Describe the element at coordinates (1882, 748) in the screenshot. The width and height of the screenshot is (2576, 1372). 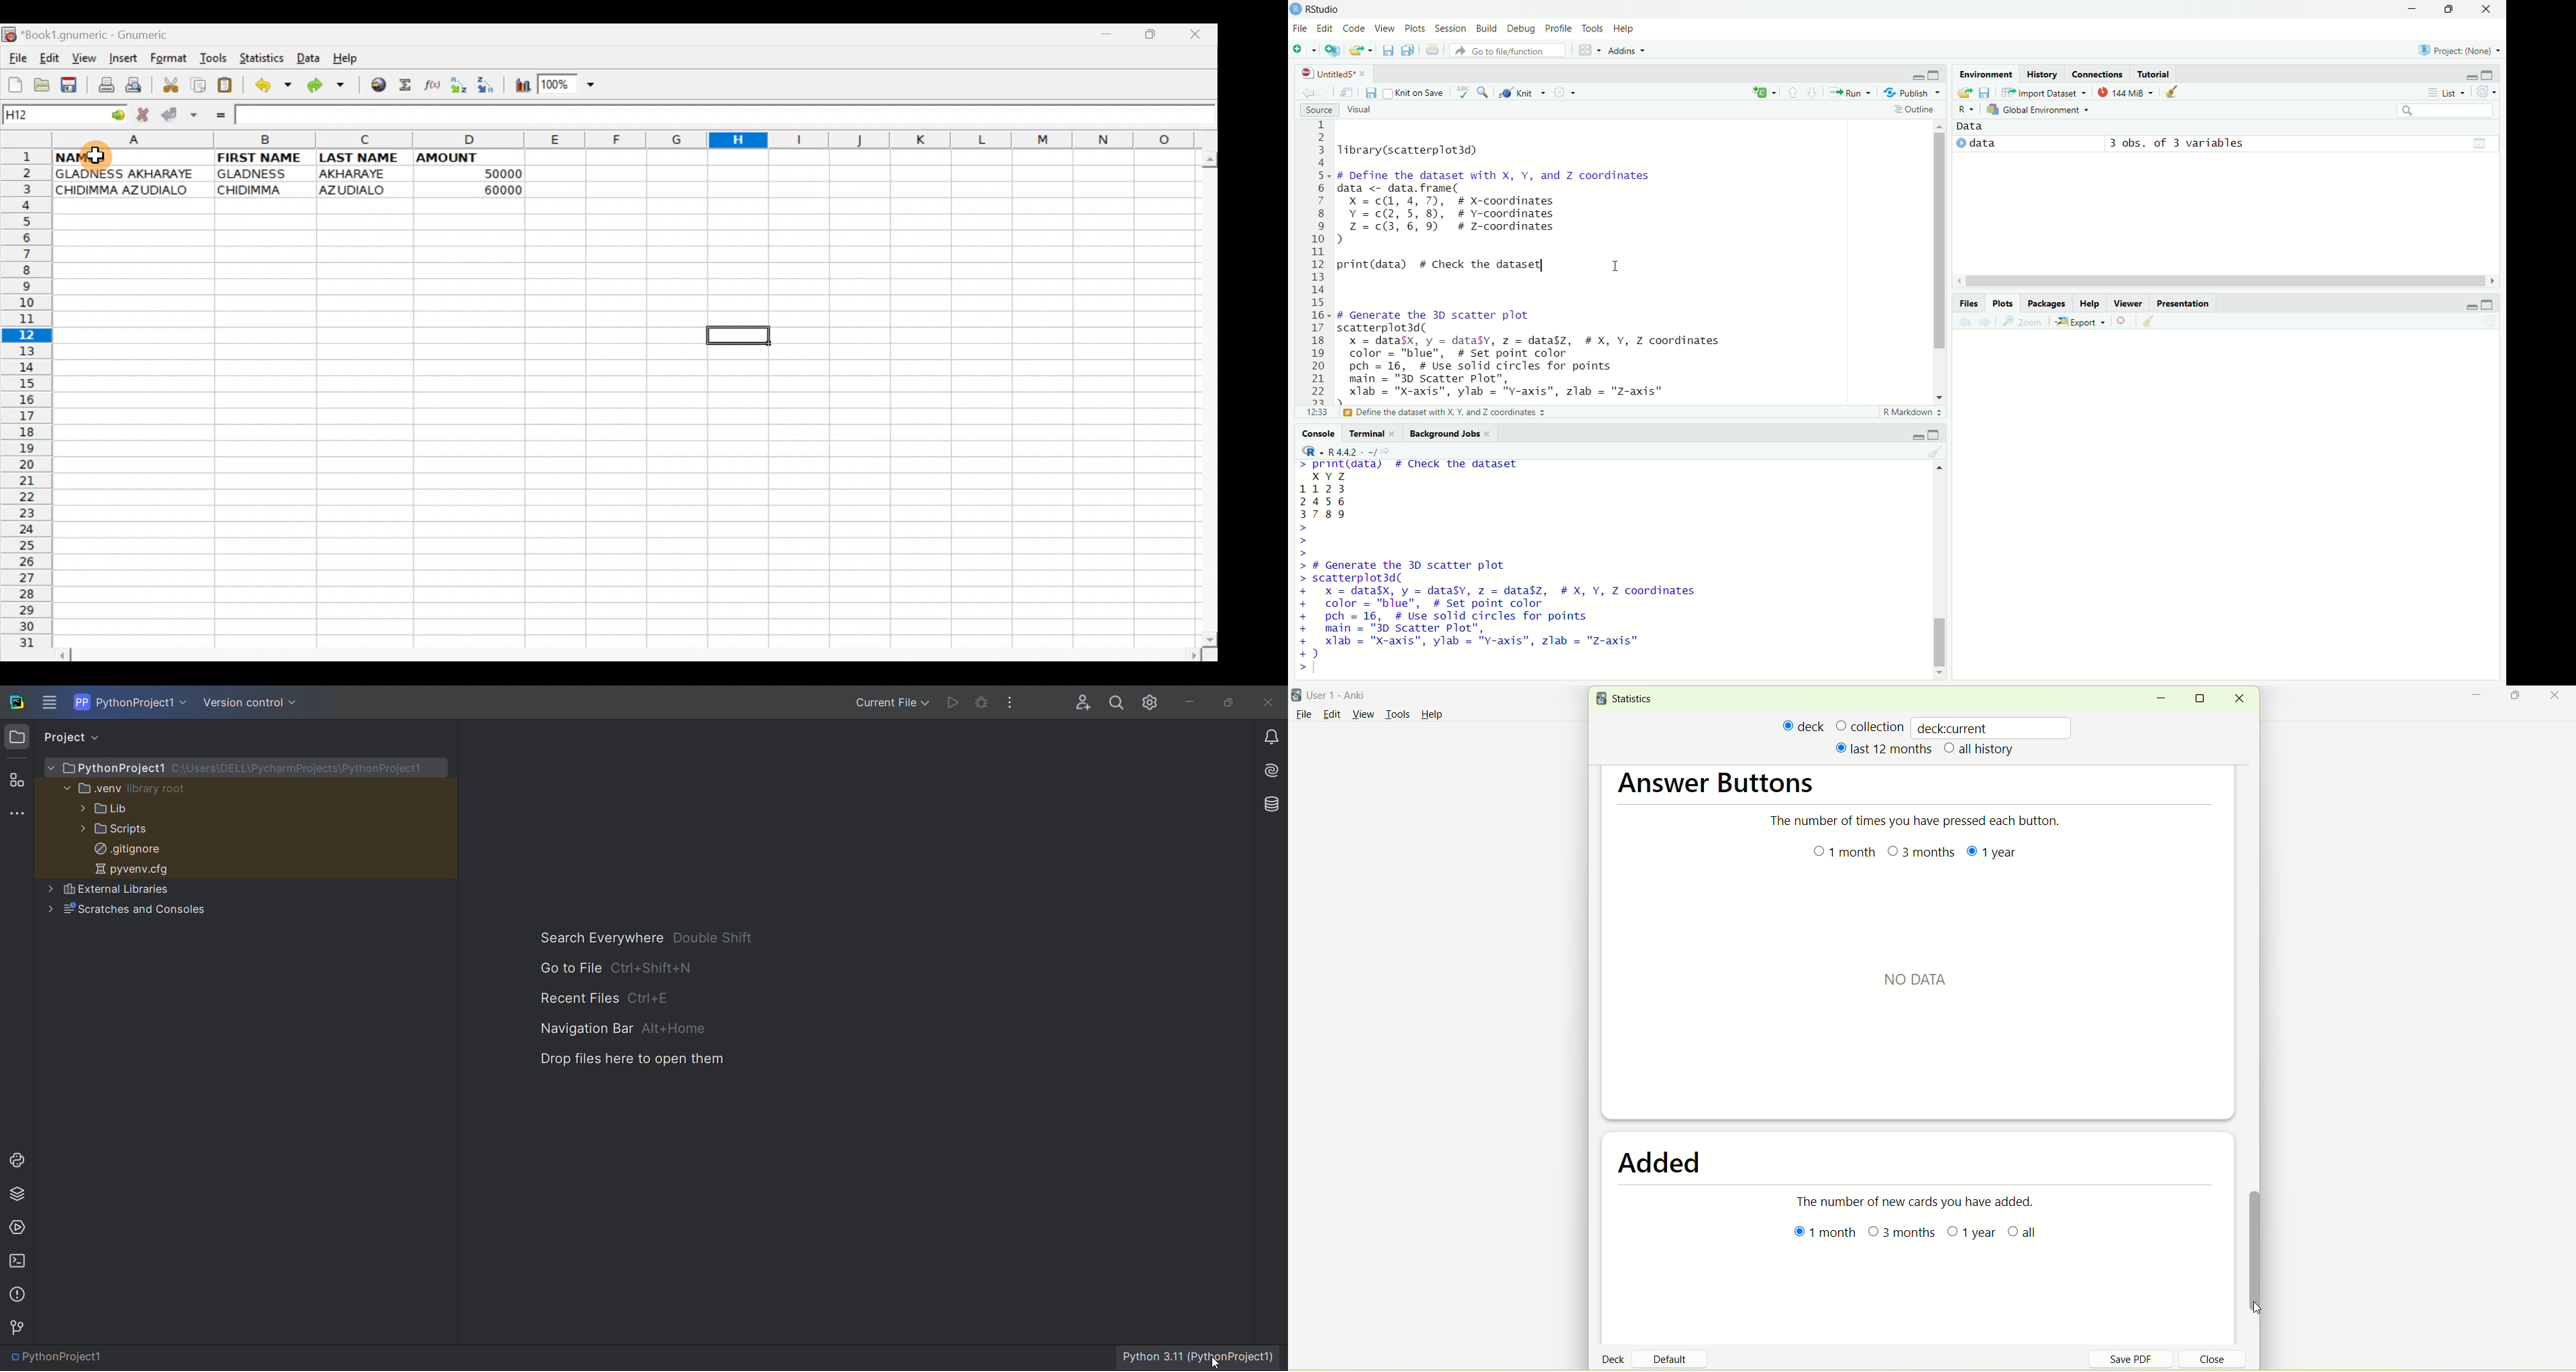
I see `last 12 months` at that location.